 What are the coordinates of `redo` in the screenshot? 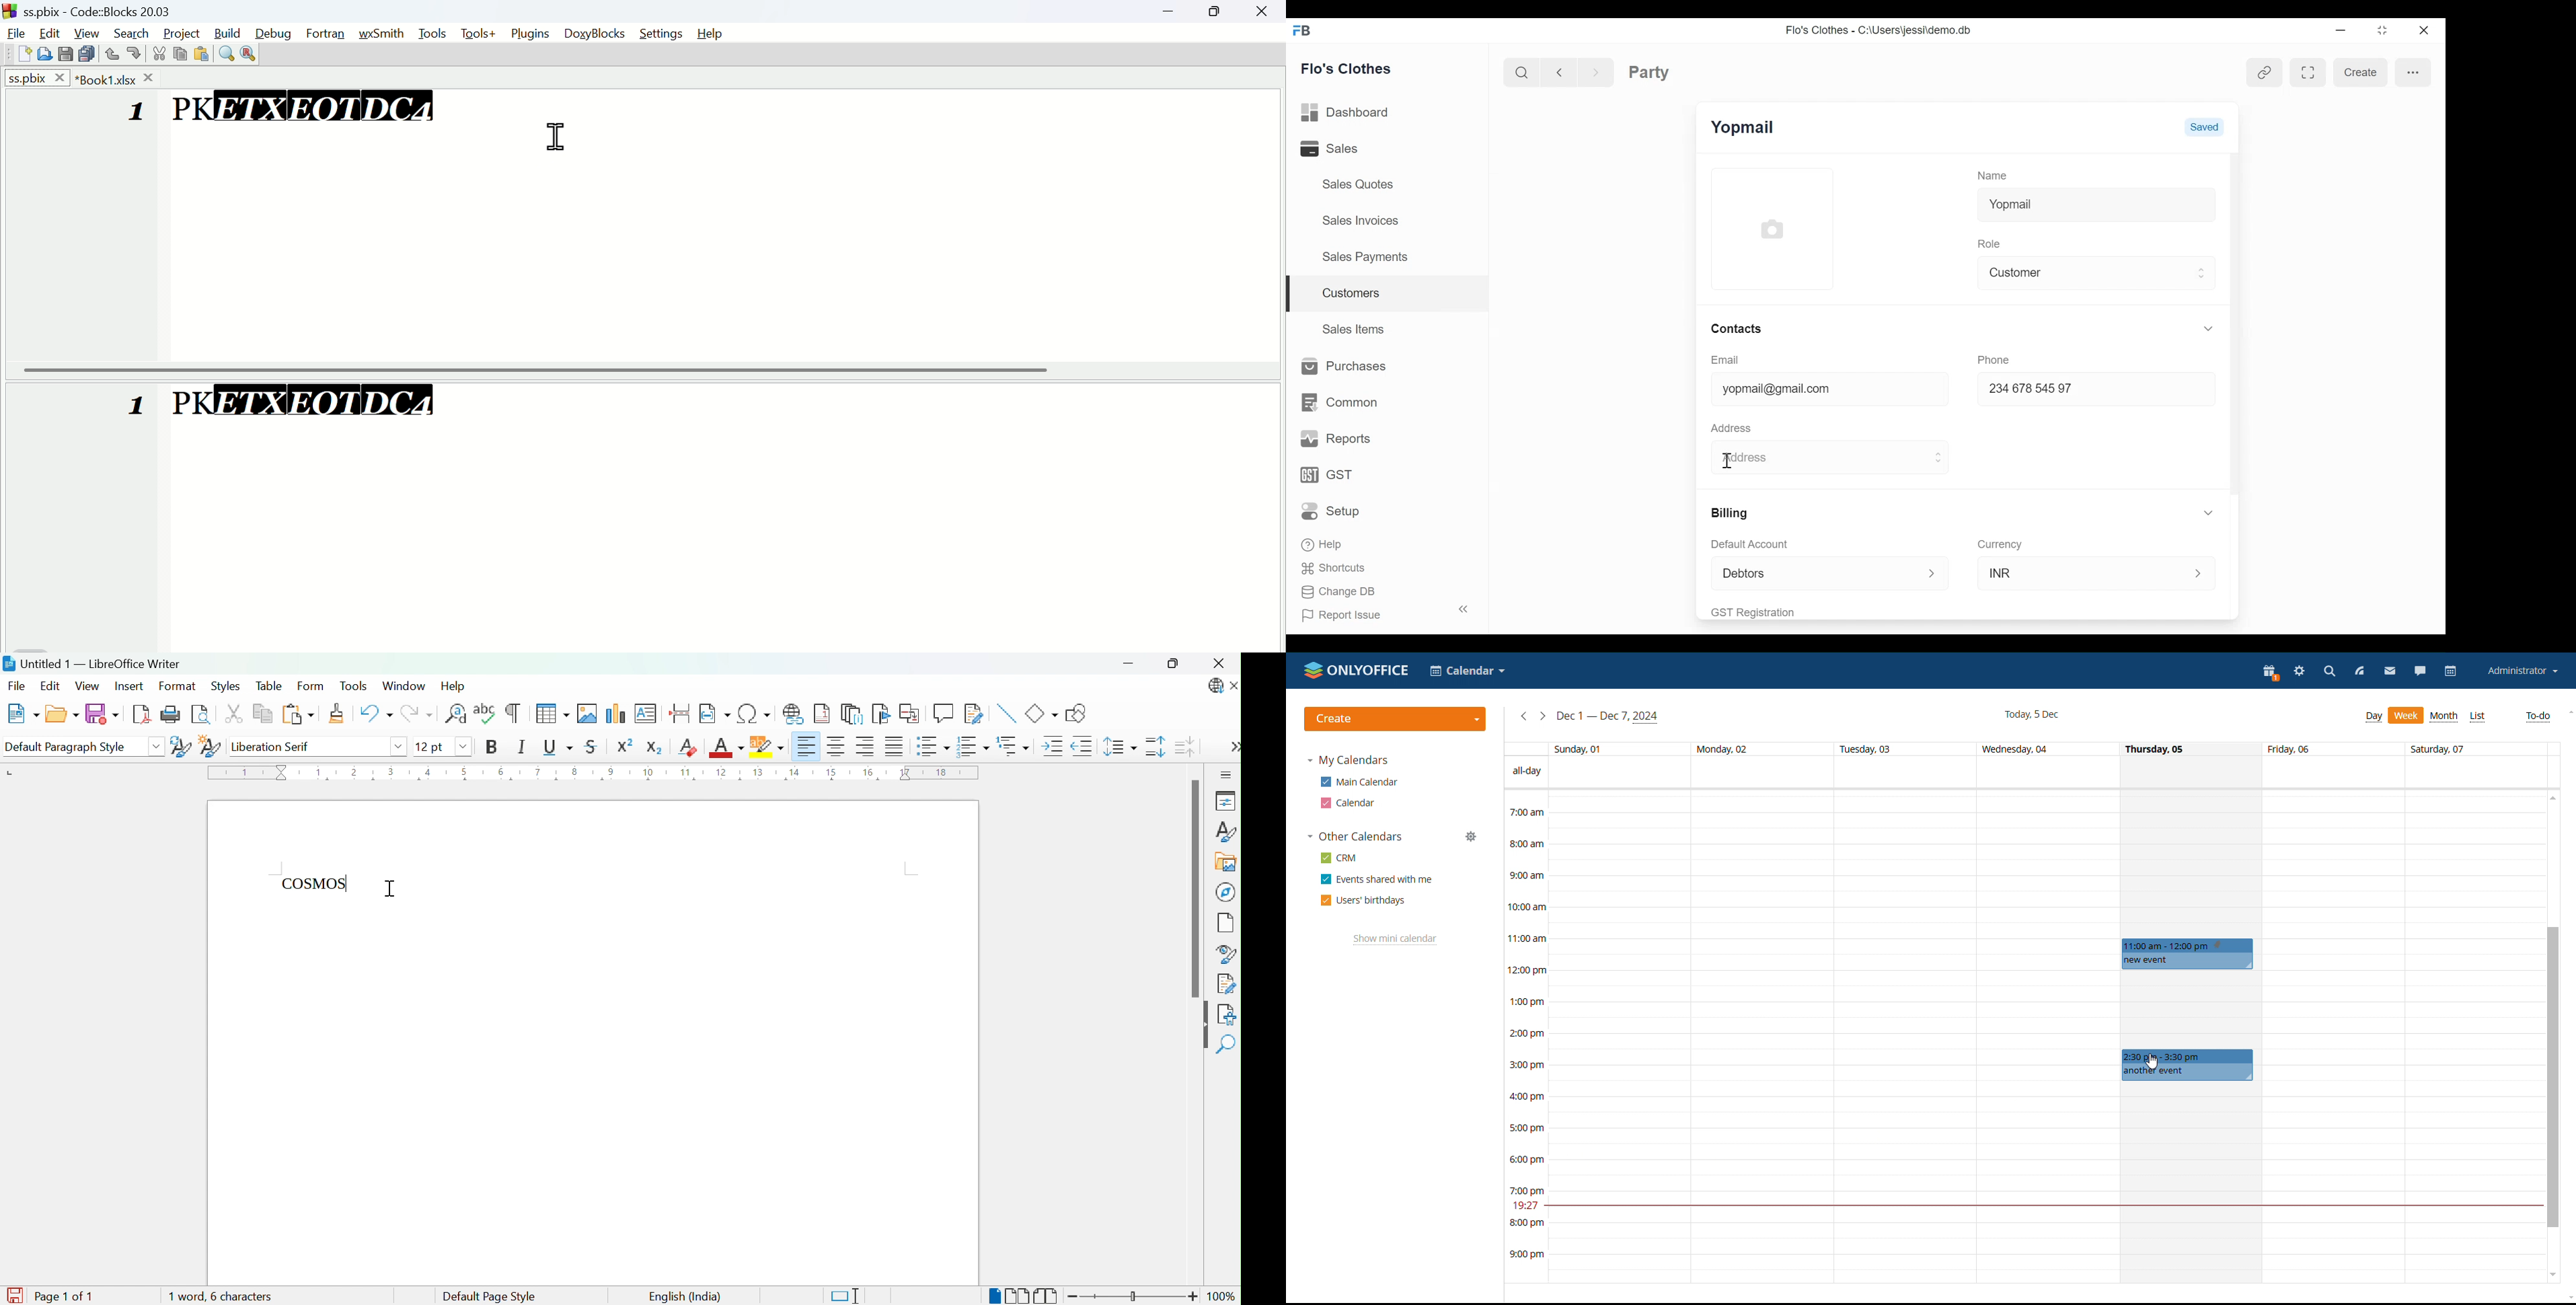 It's located at (136, 53).